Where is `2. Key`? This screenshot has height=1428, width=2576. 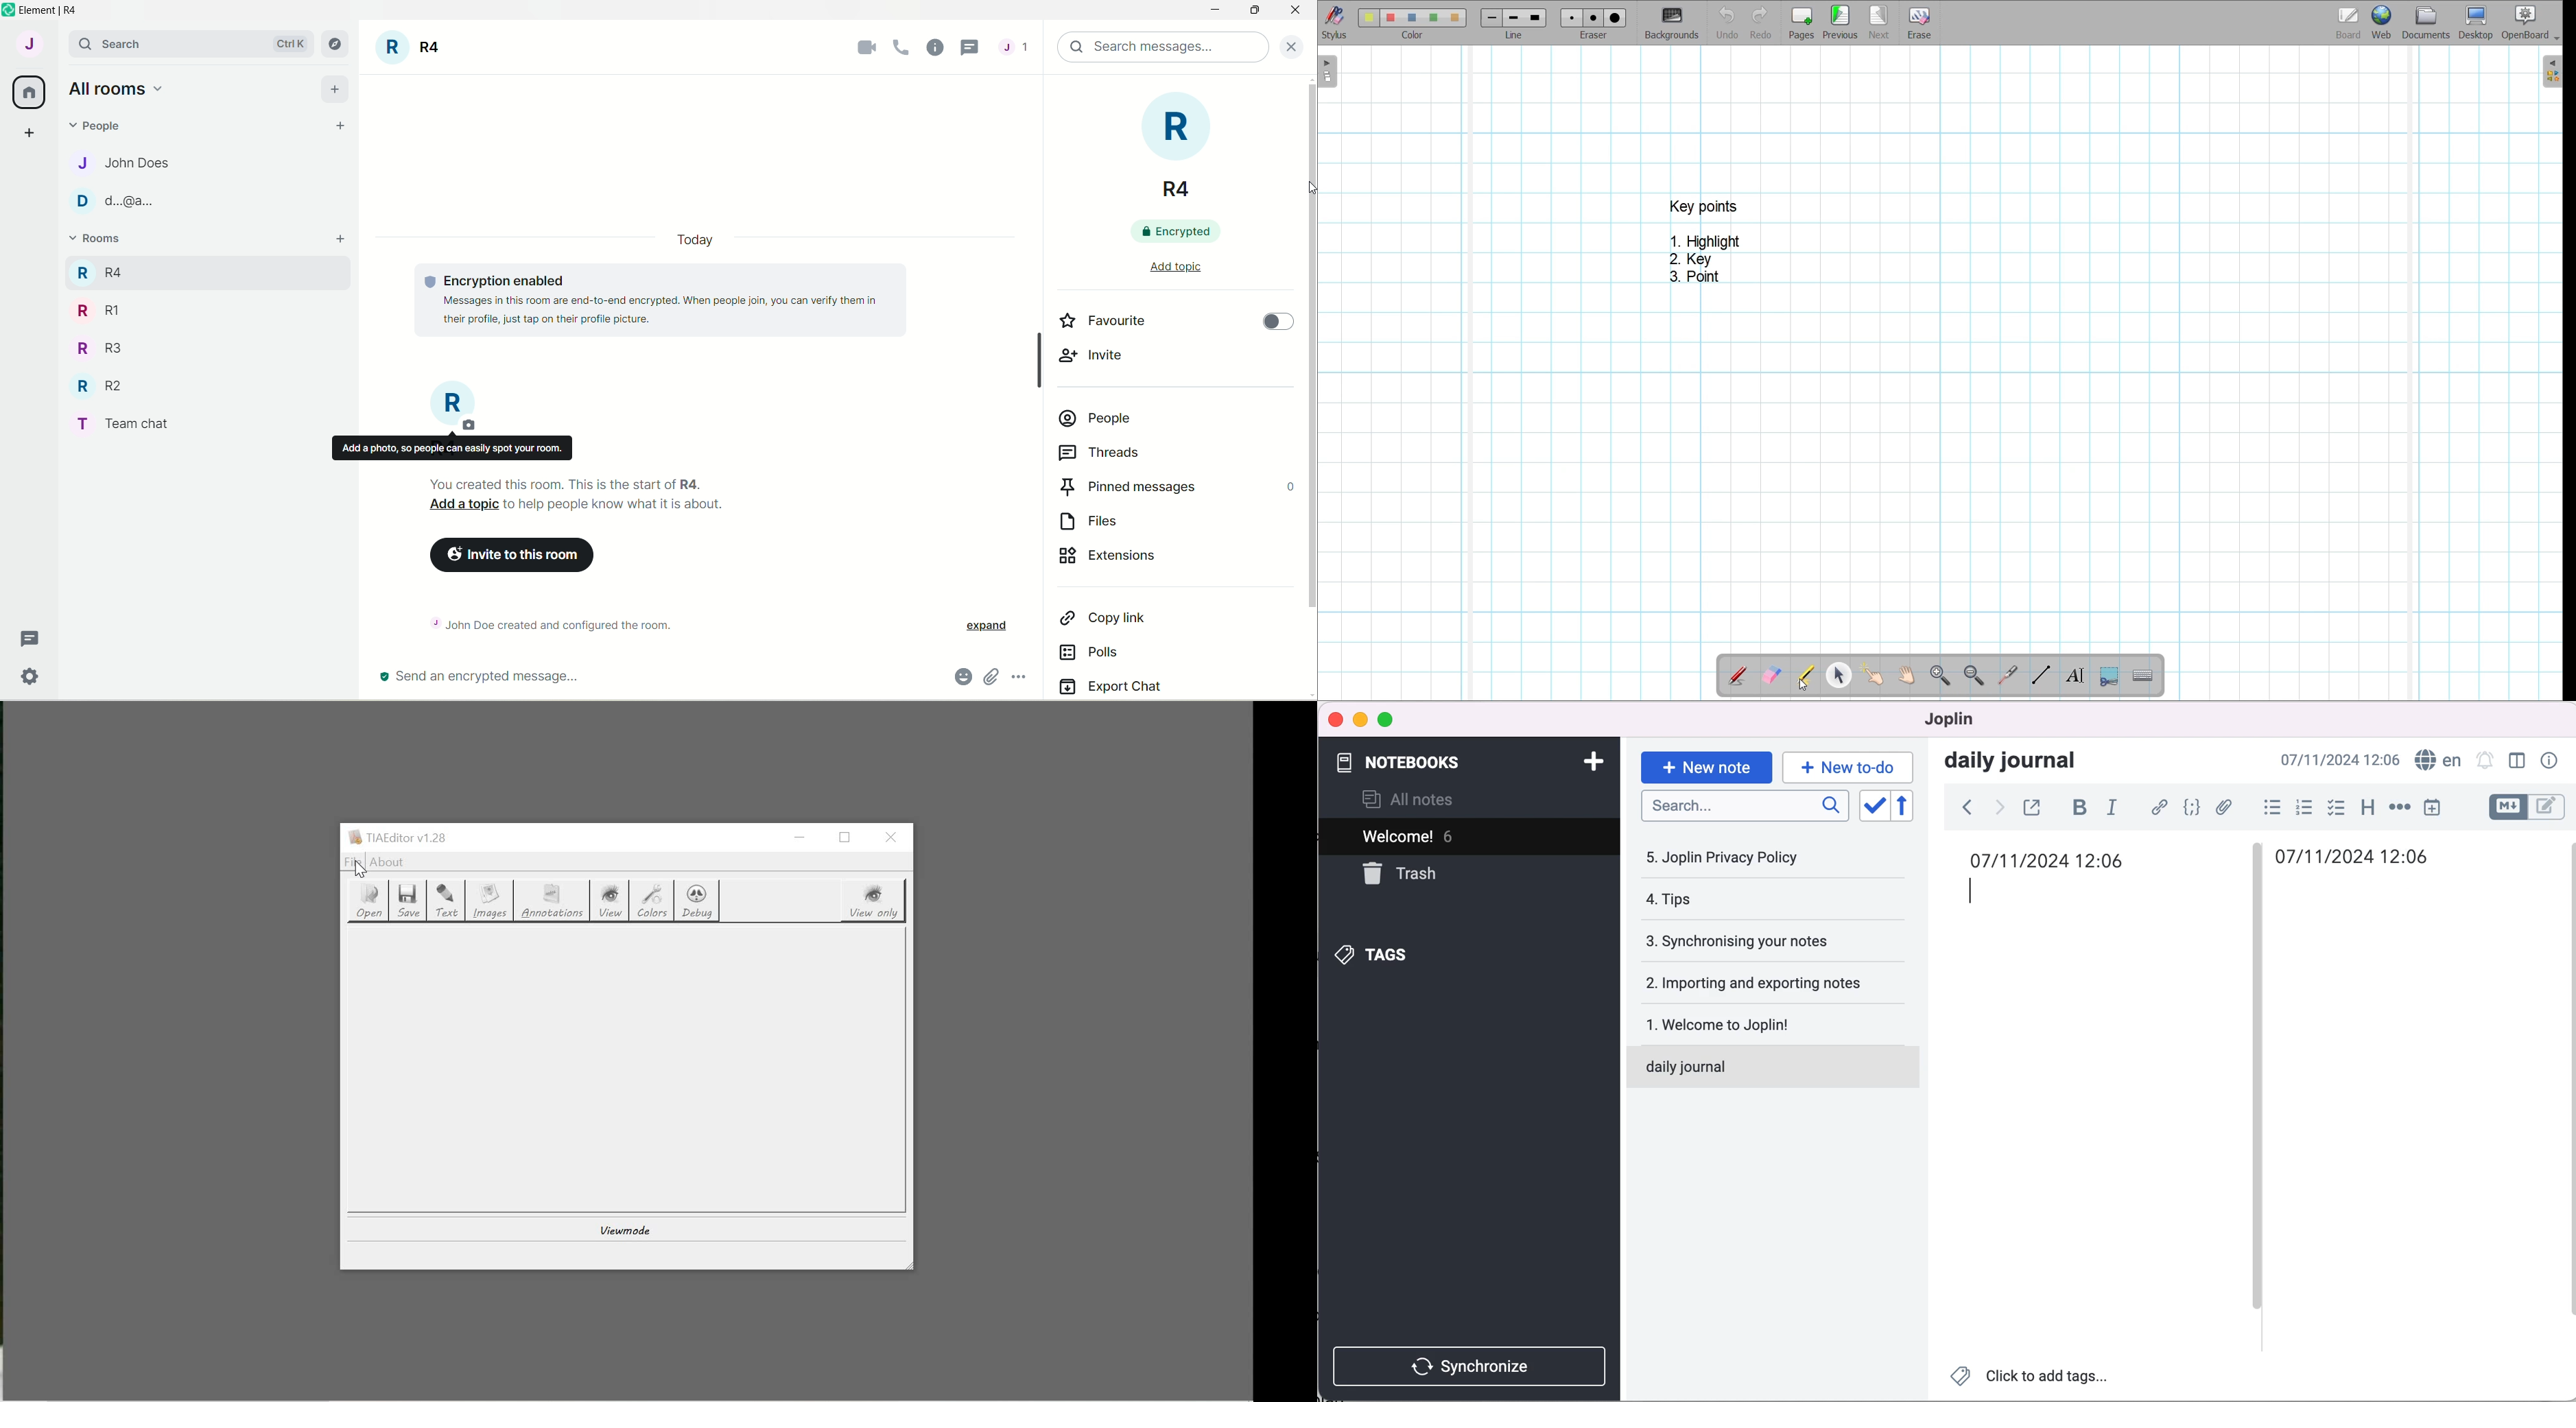 2. Key is located at coordinates (1692, 260).